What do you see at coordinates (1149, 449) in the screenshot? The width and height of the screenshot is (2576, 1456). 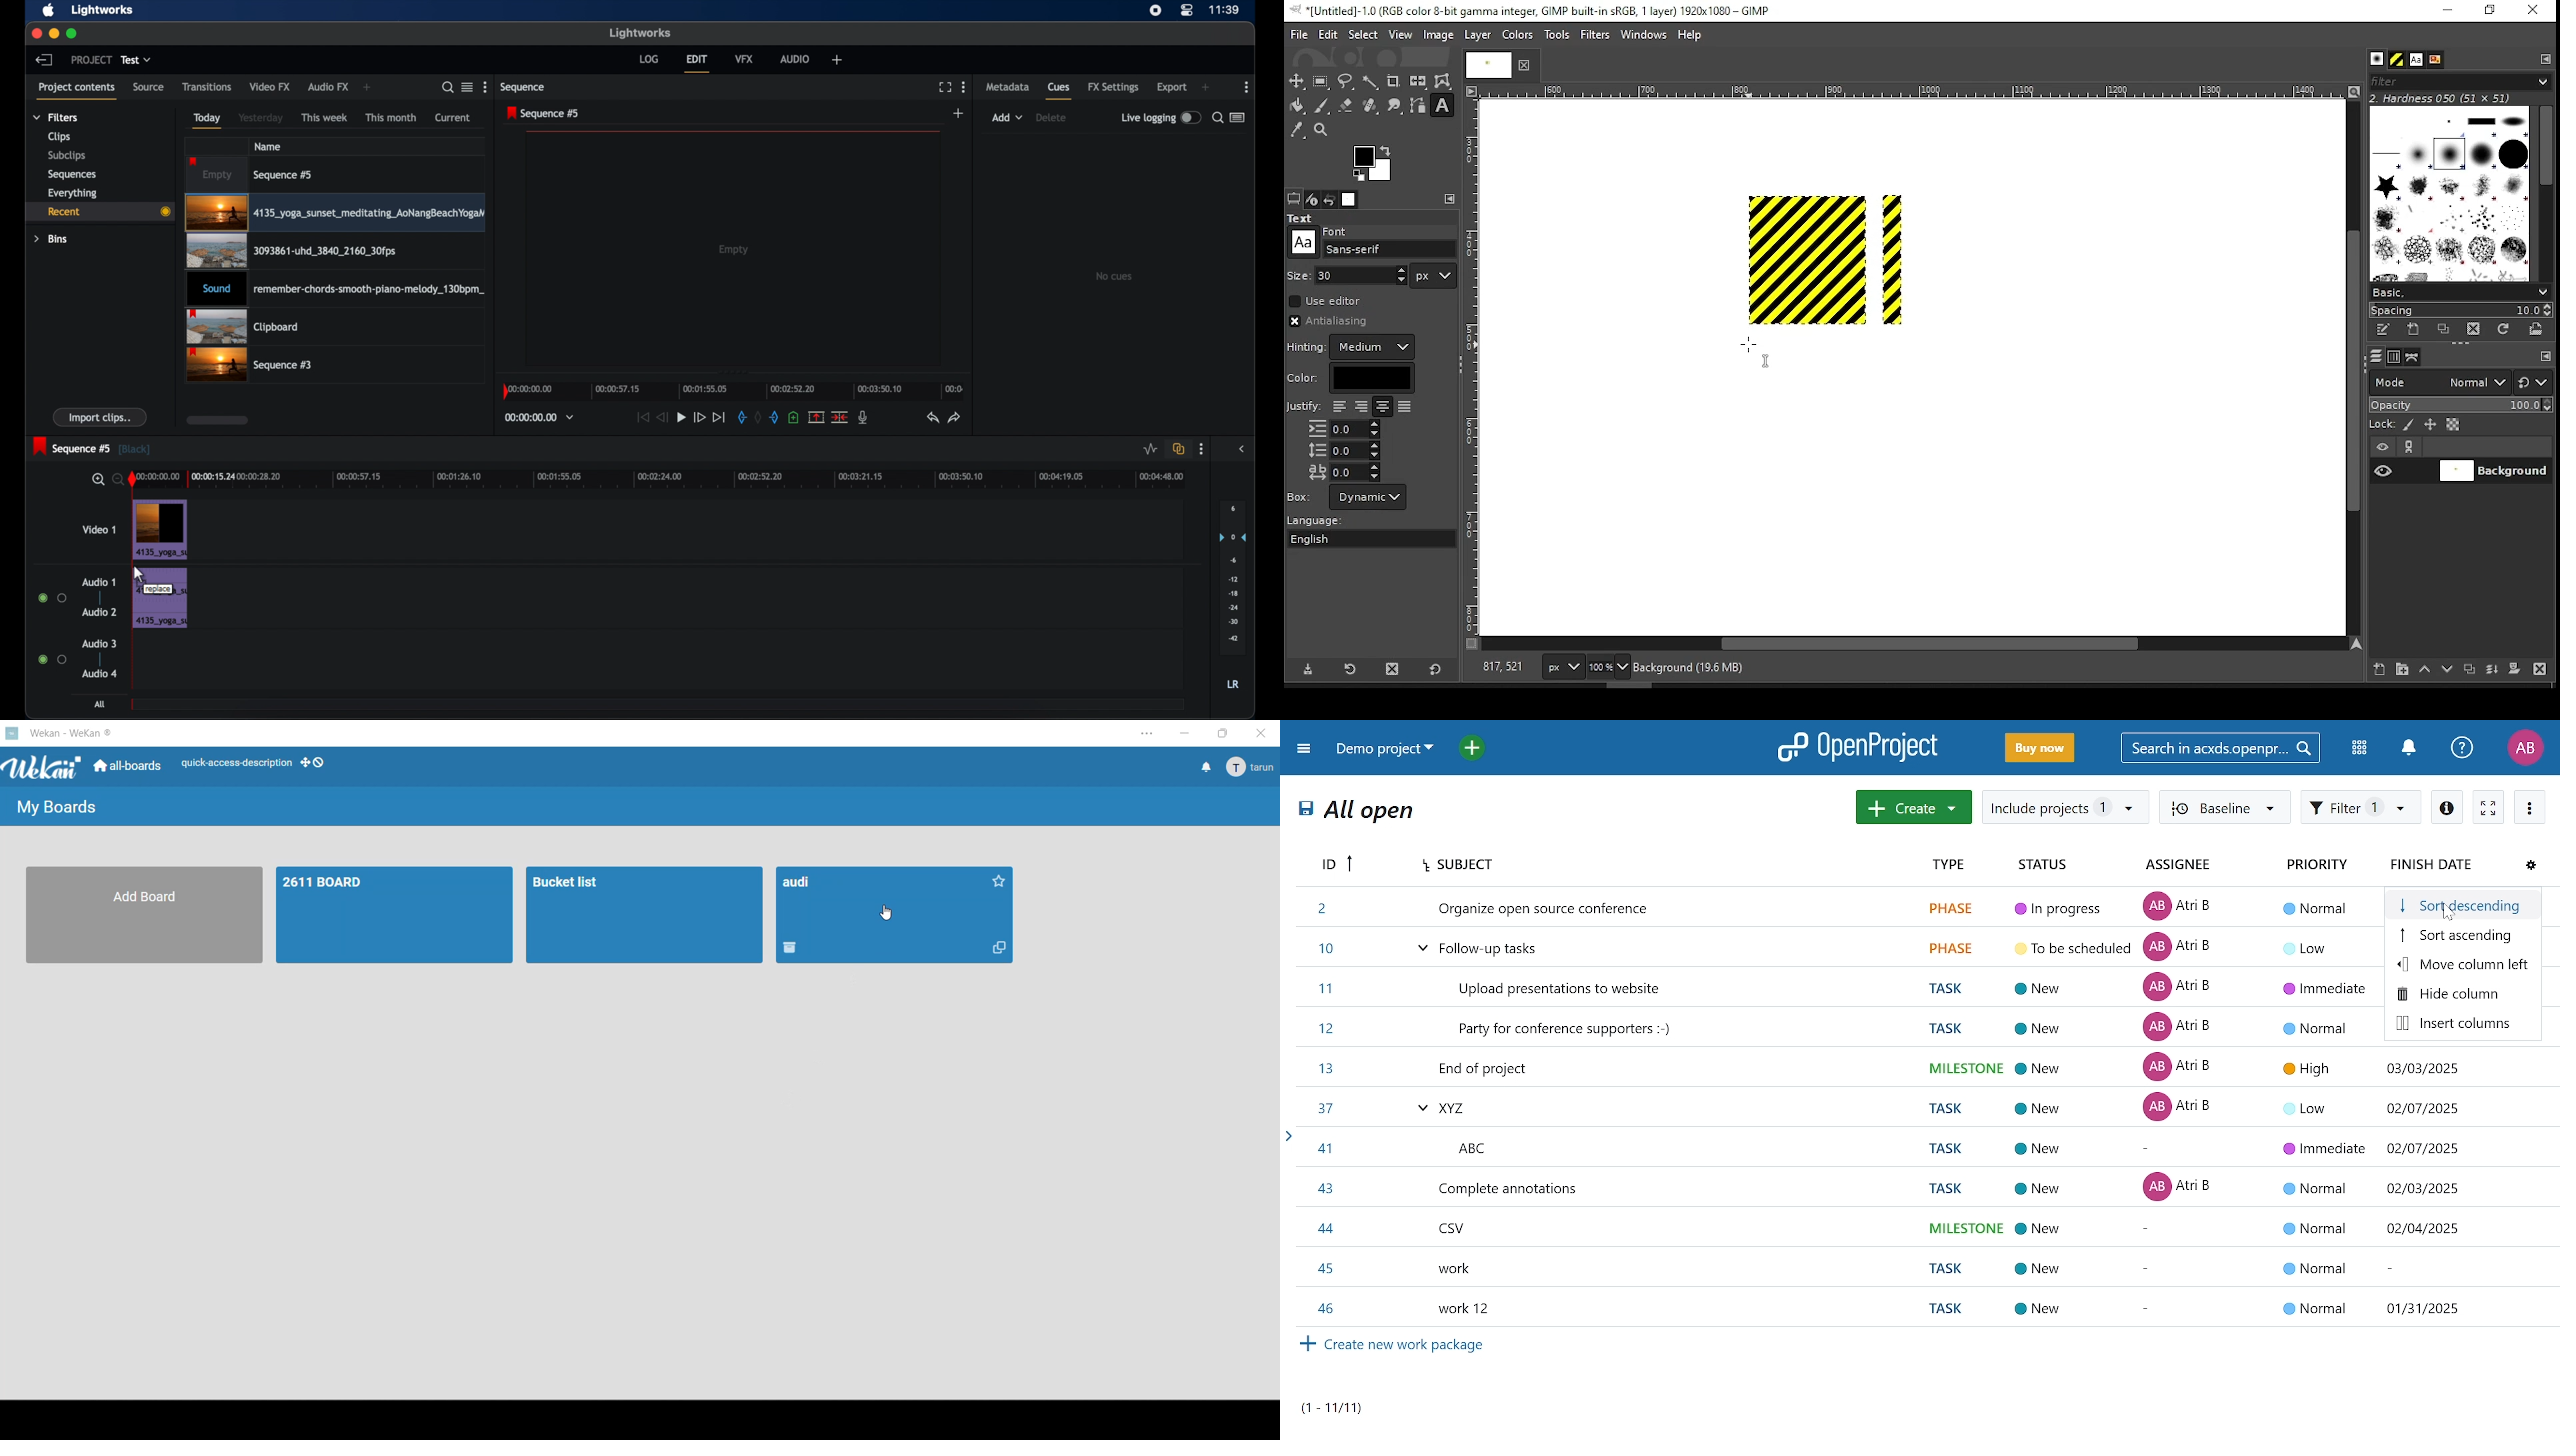 I see `toggle audio levels editing` at bounding box center [1149, 449].